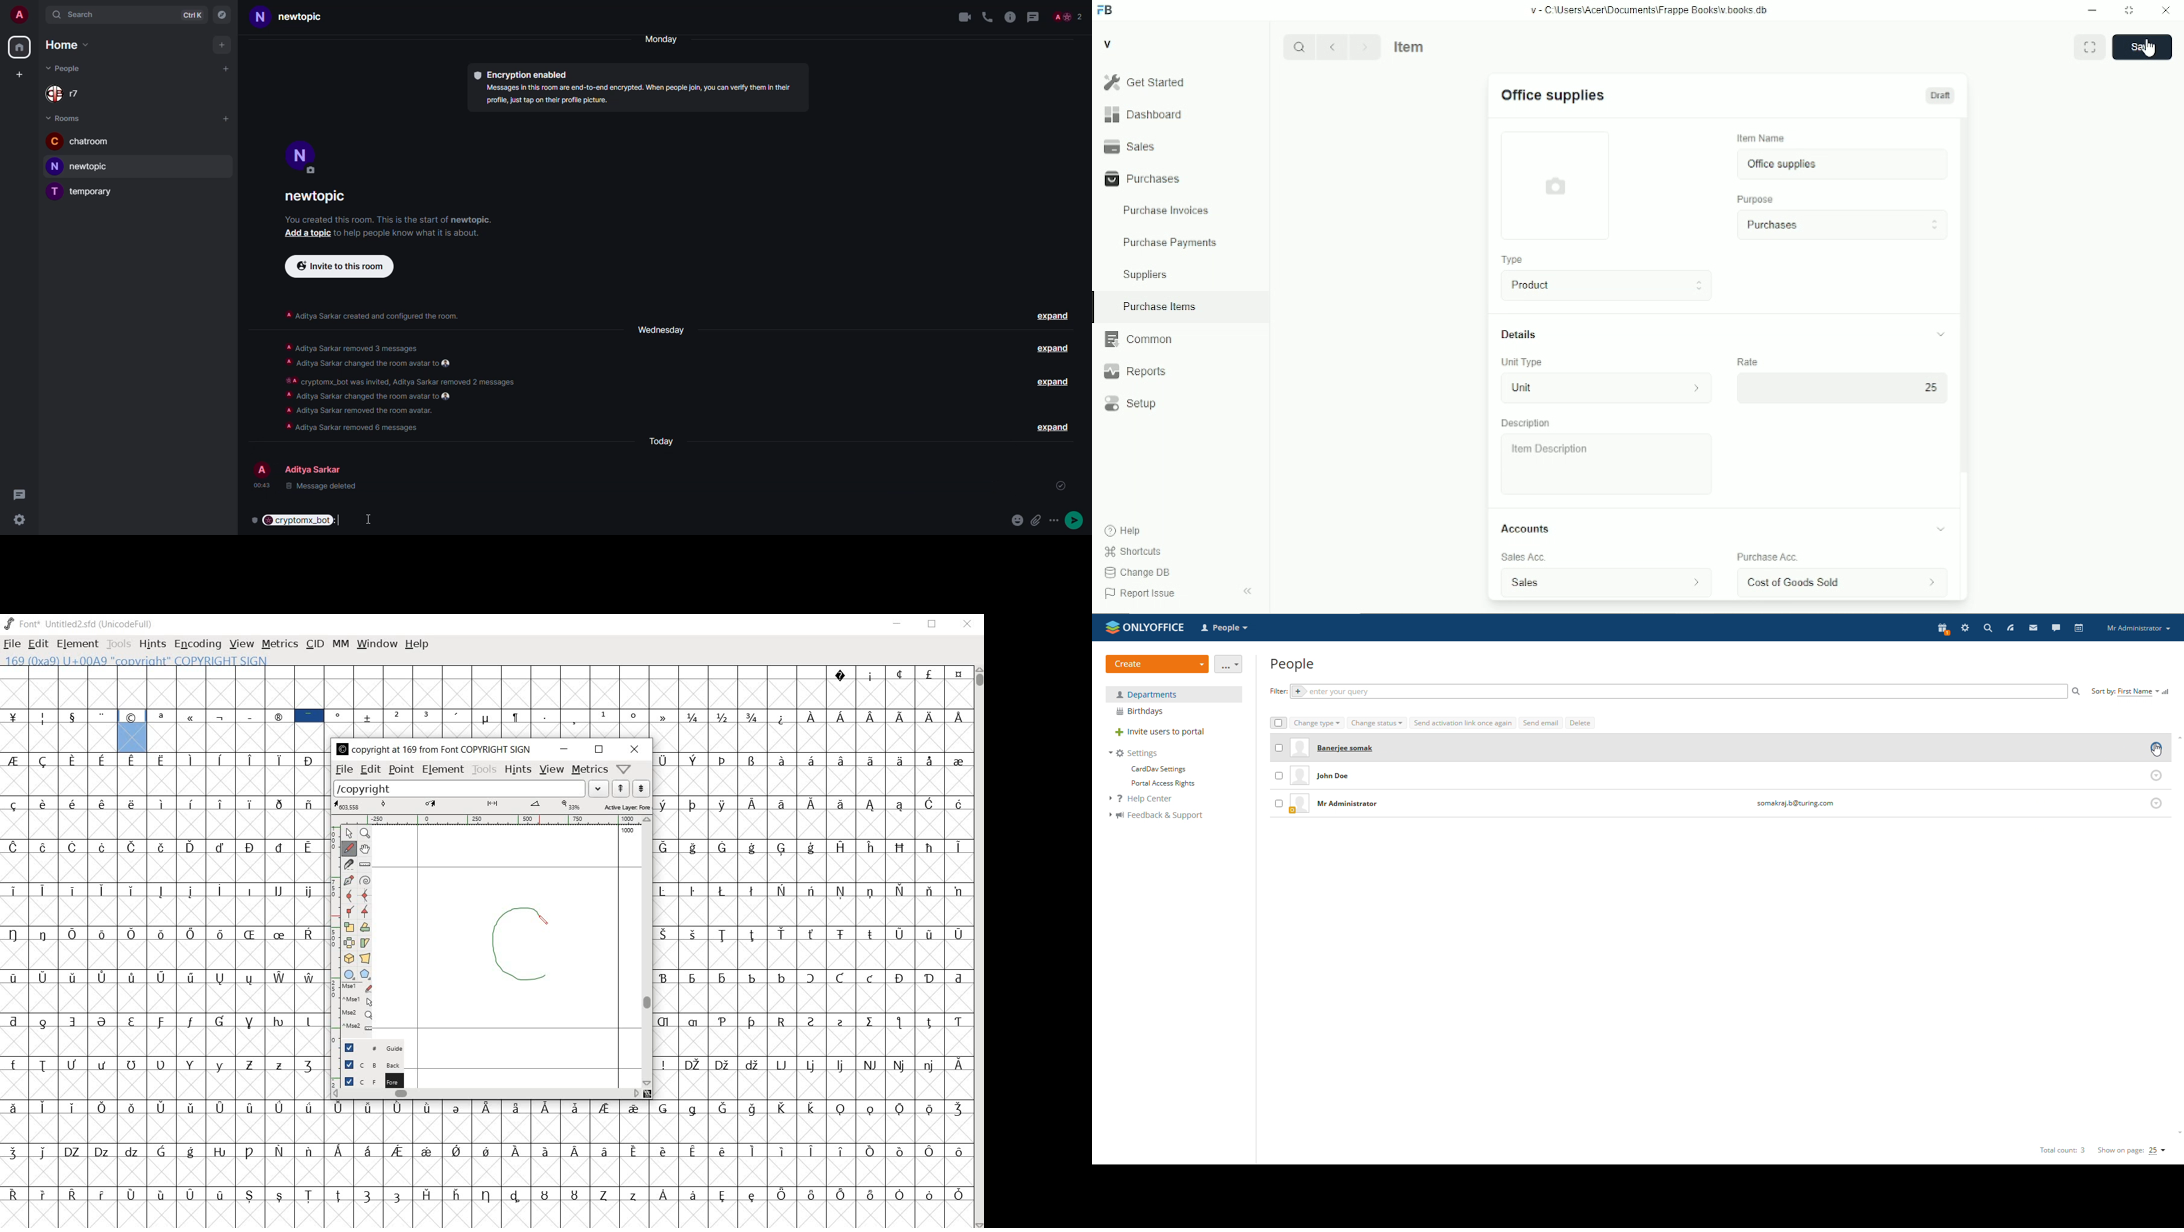 This screenshot has width=2184, height=1232. Describe the element at coordinates (2166, 9) in the screenshot. I see `Close` at that location.